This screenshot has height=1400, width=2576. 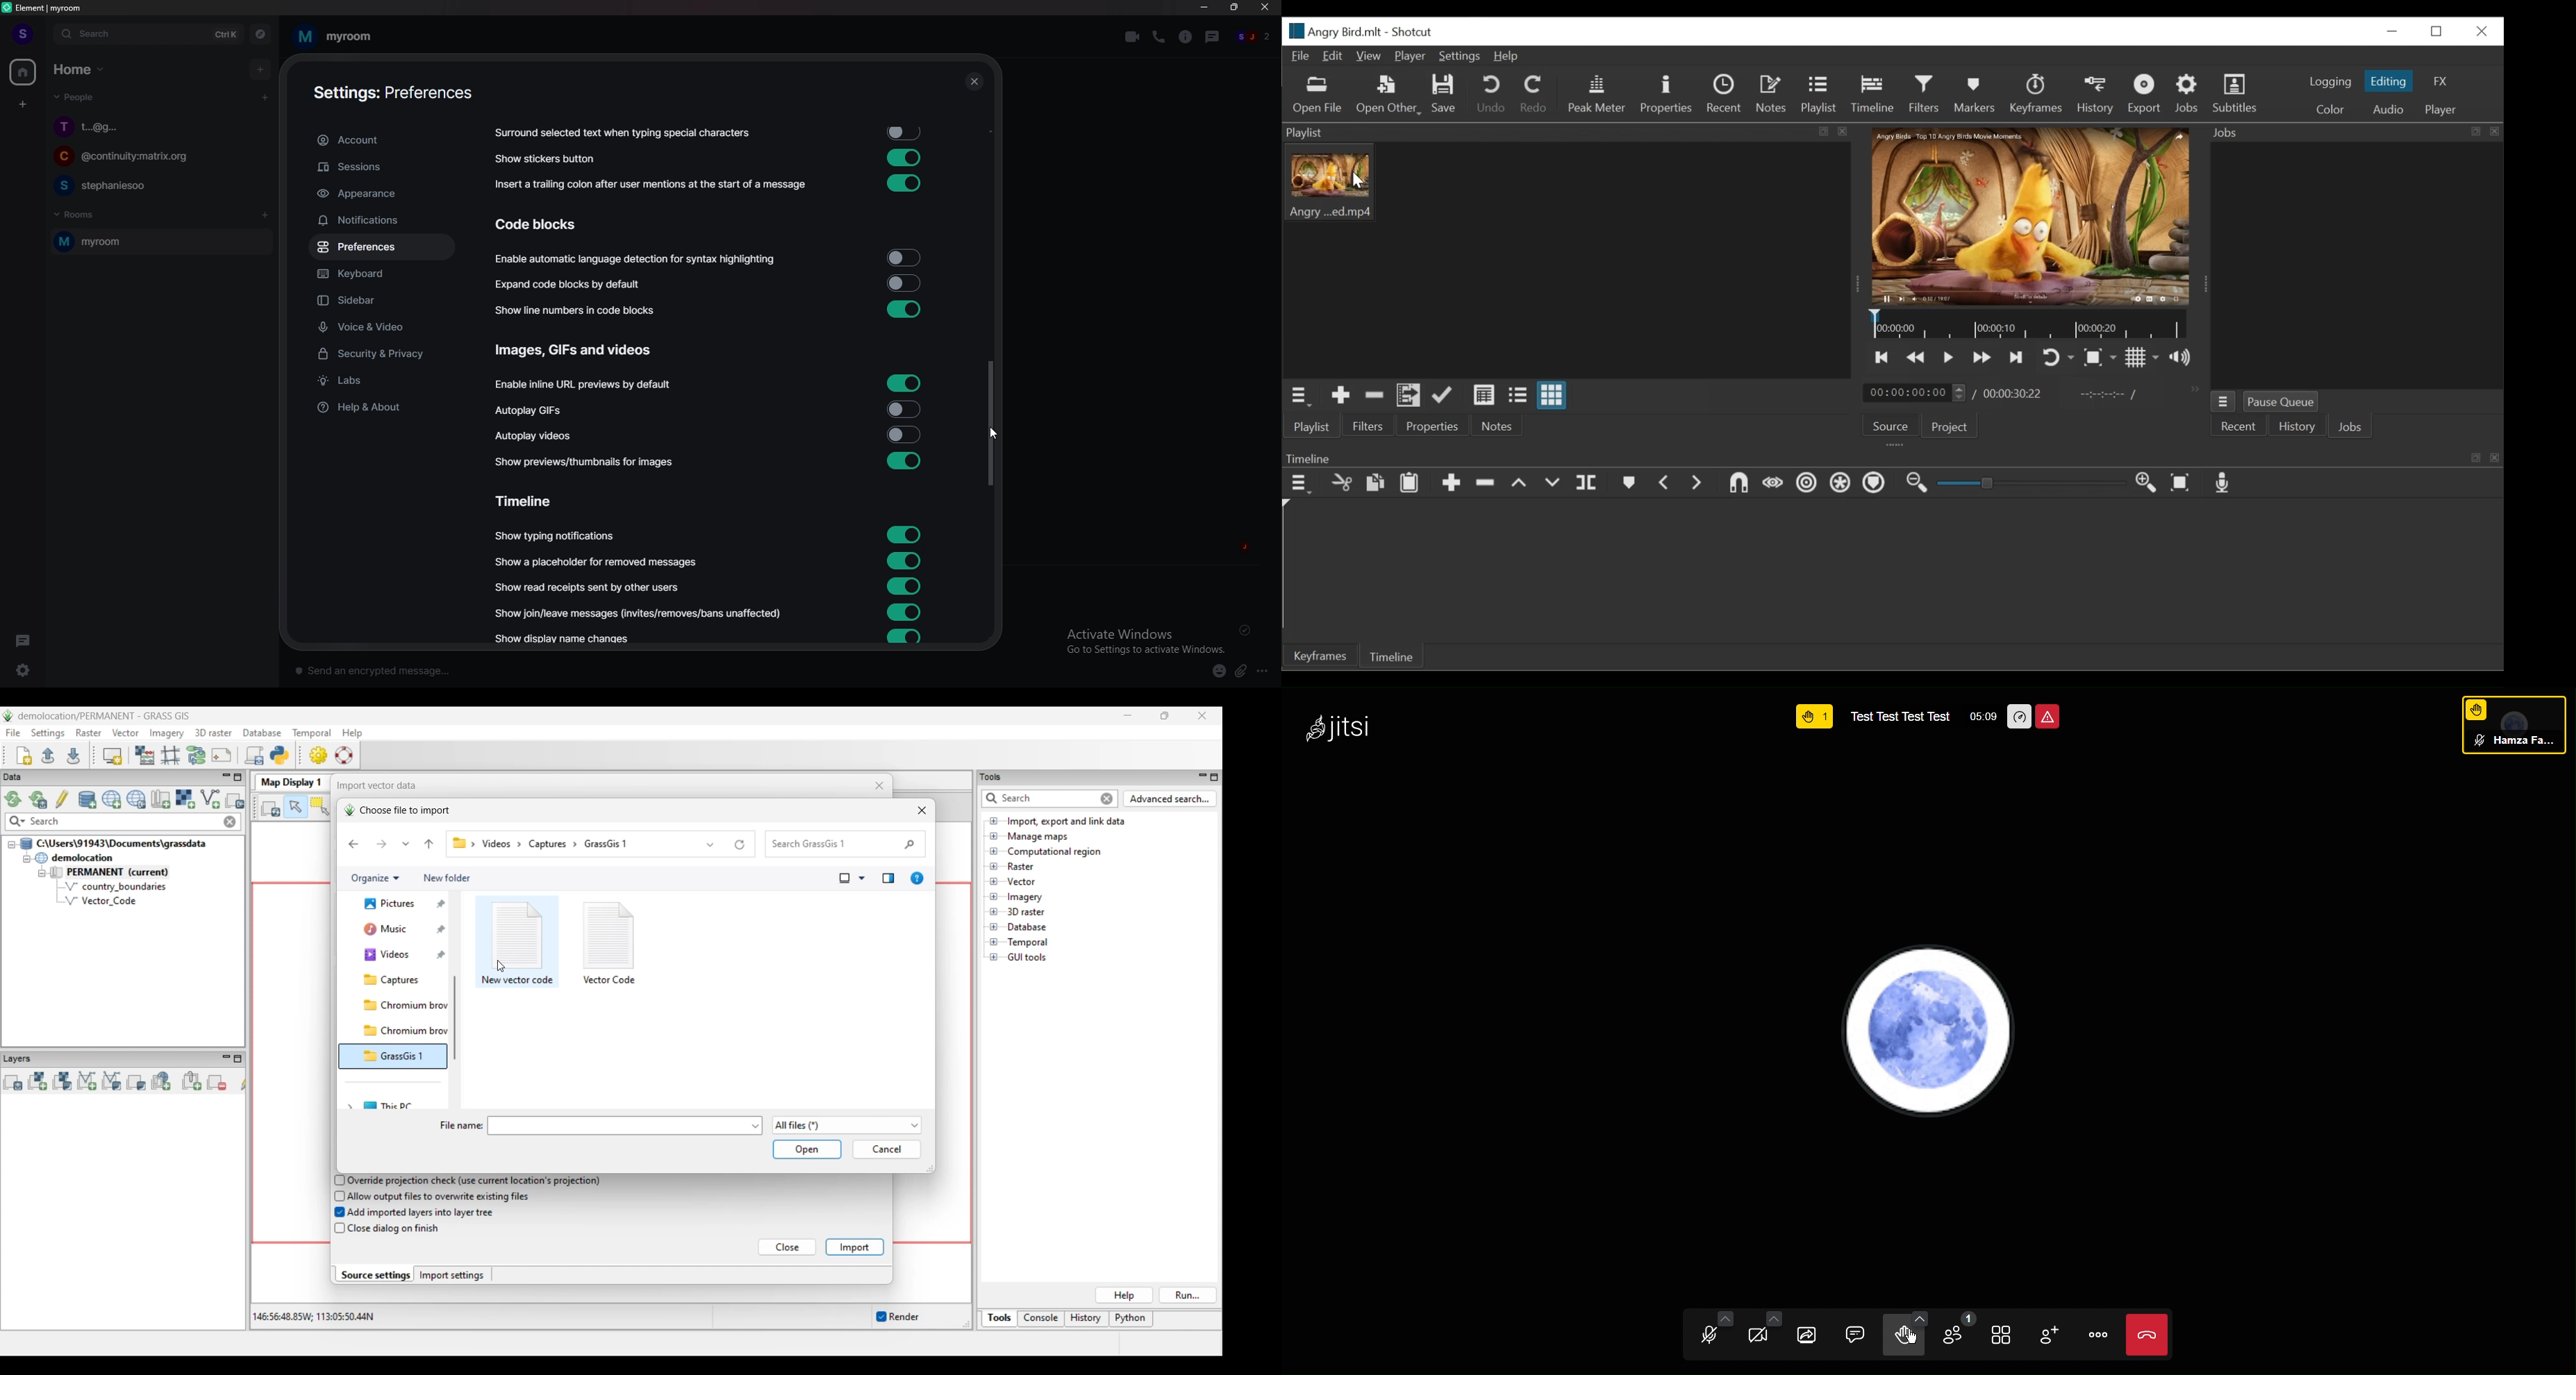 I want to click on Rooms, so click(x=77, y=213).